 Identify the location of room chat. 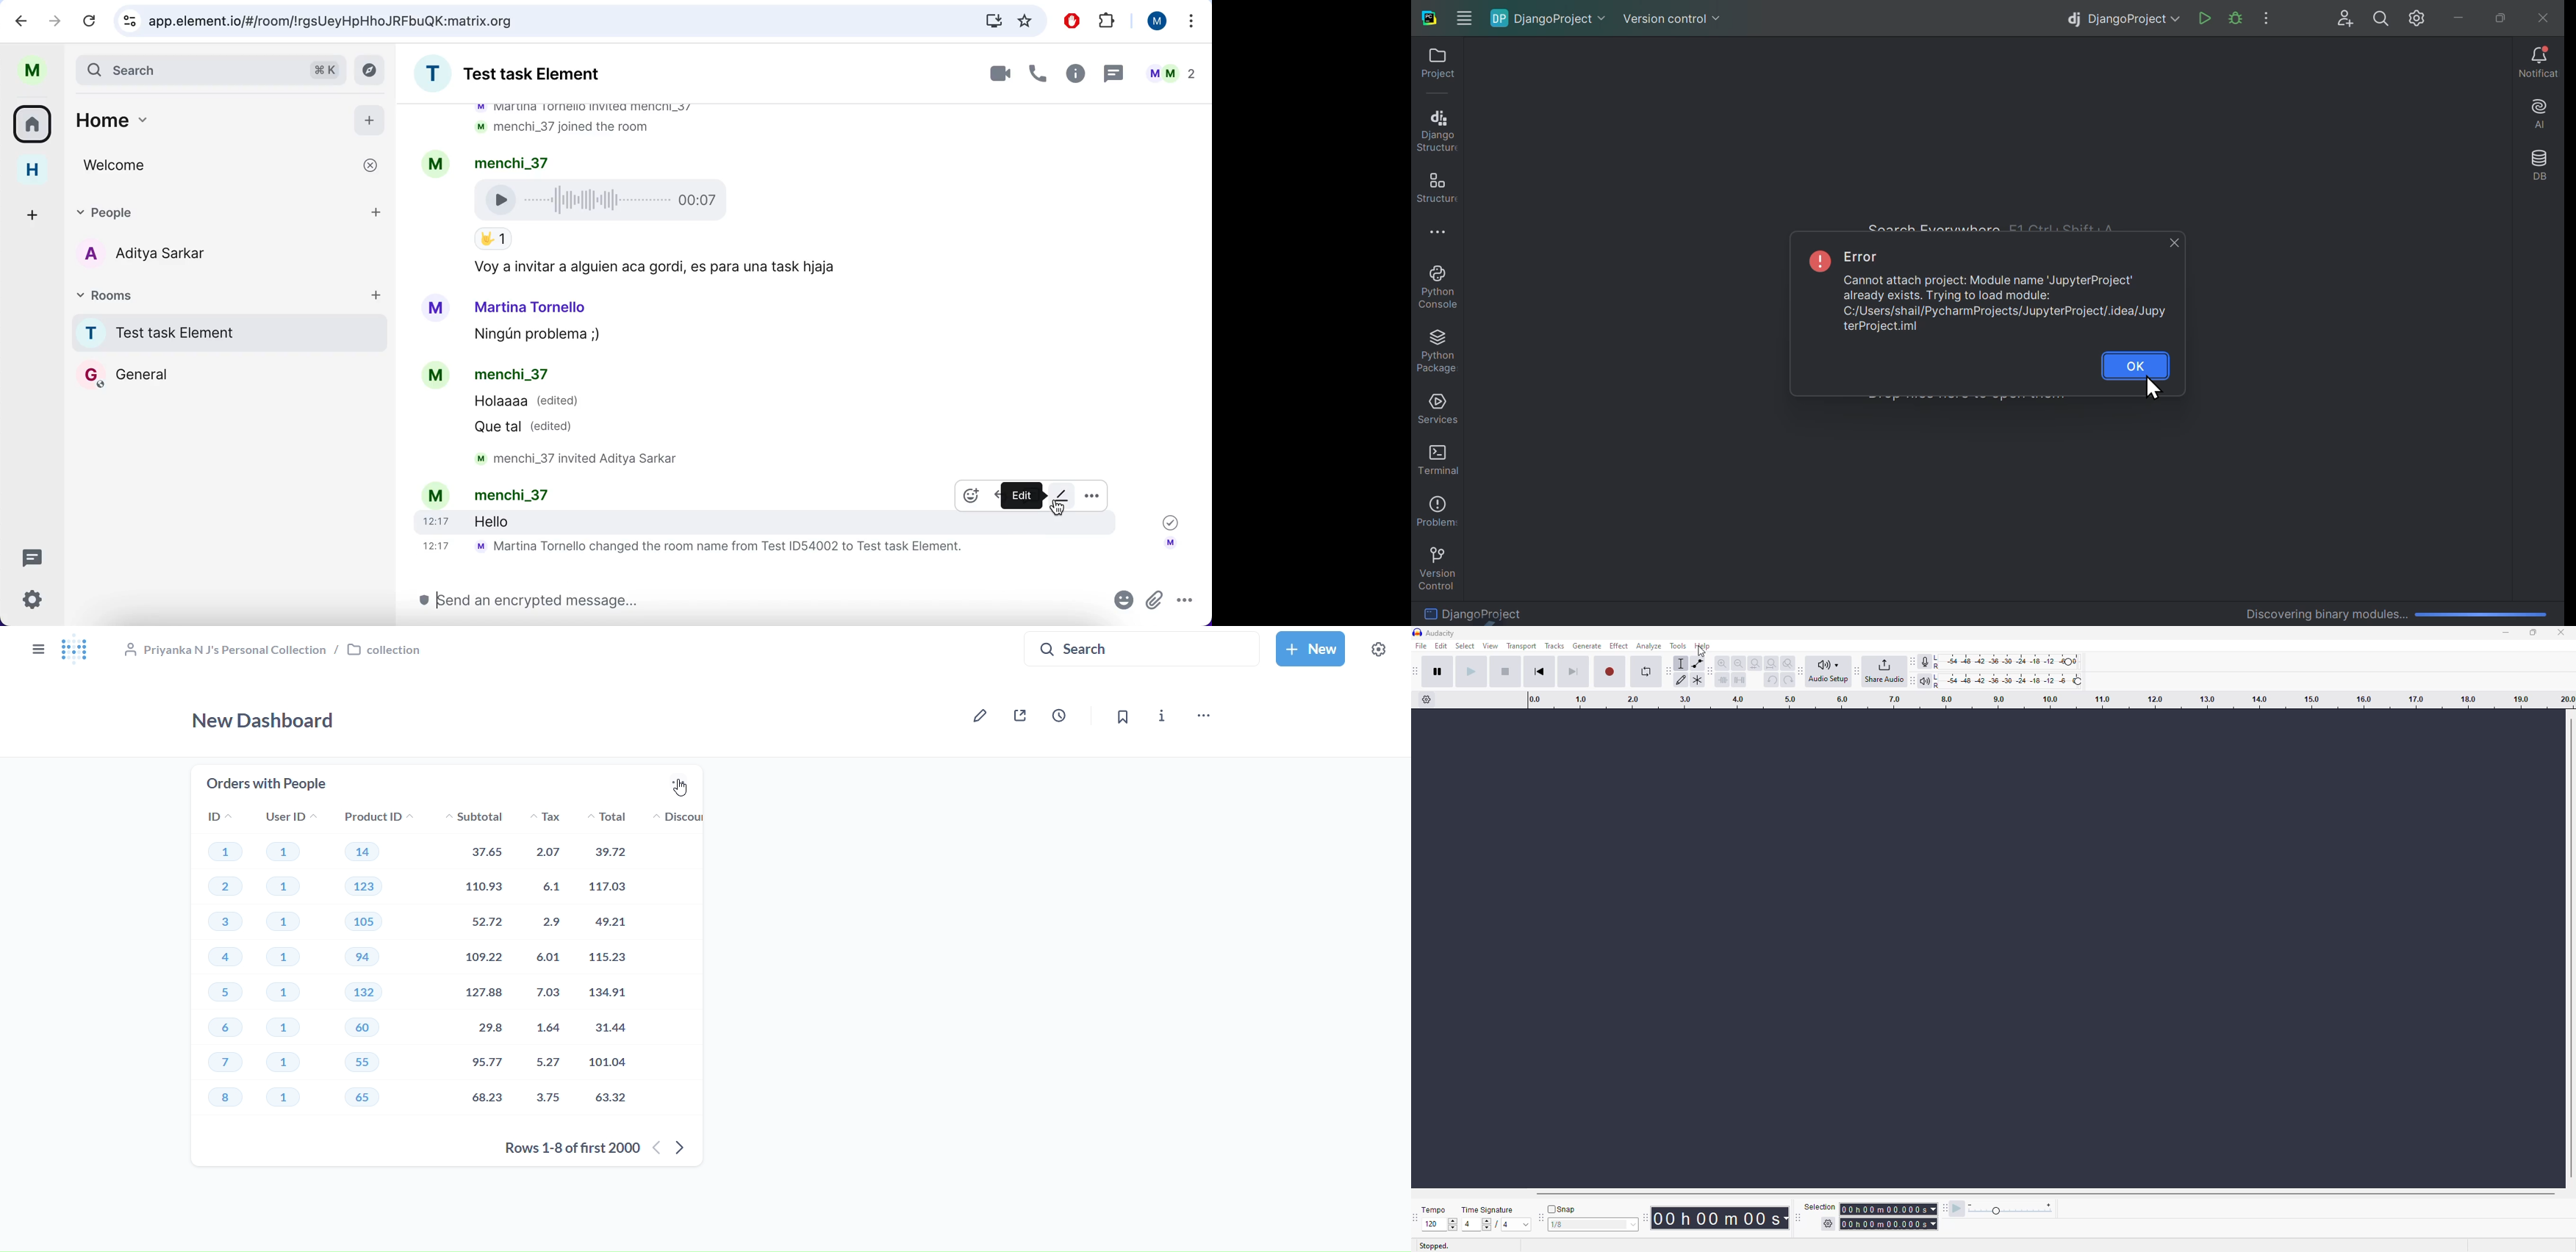
(527, 76).